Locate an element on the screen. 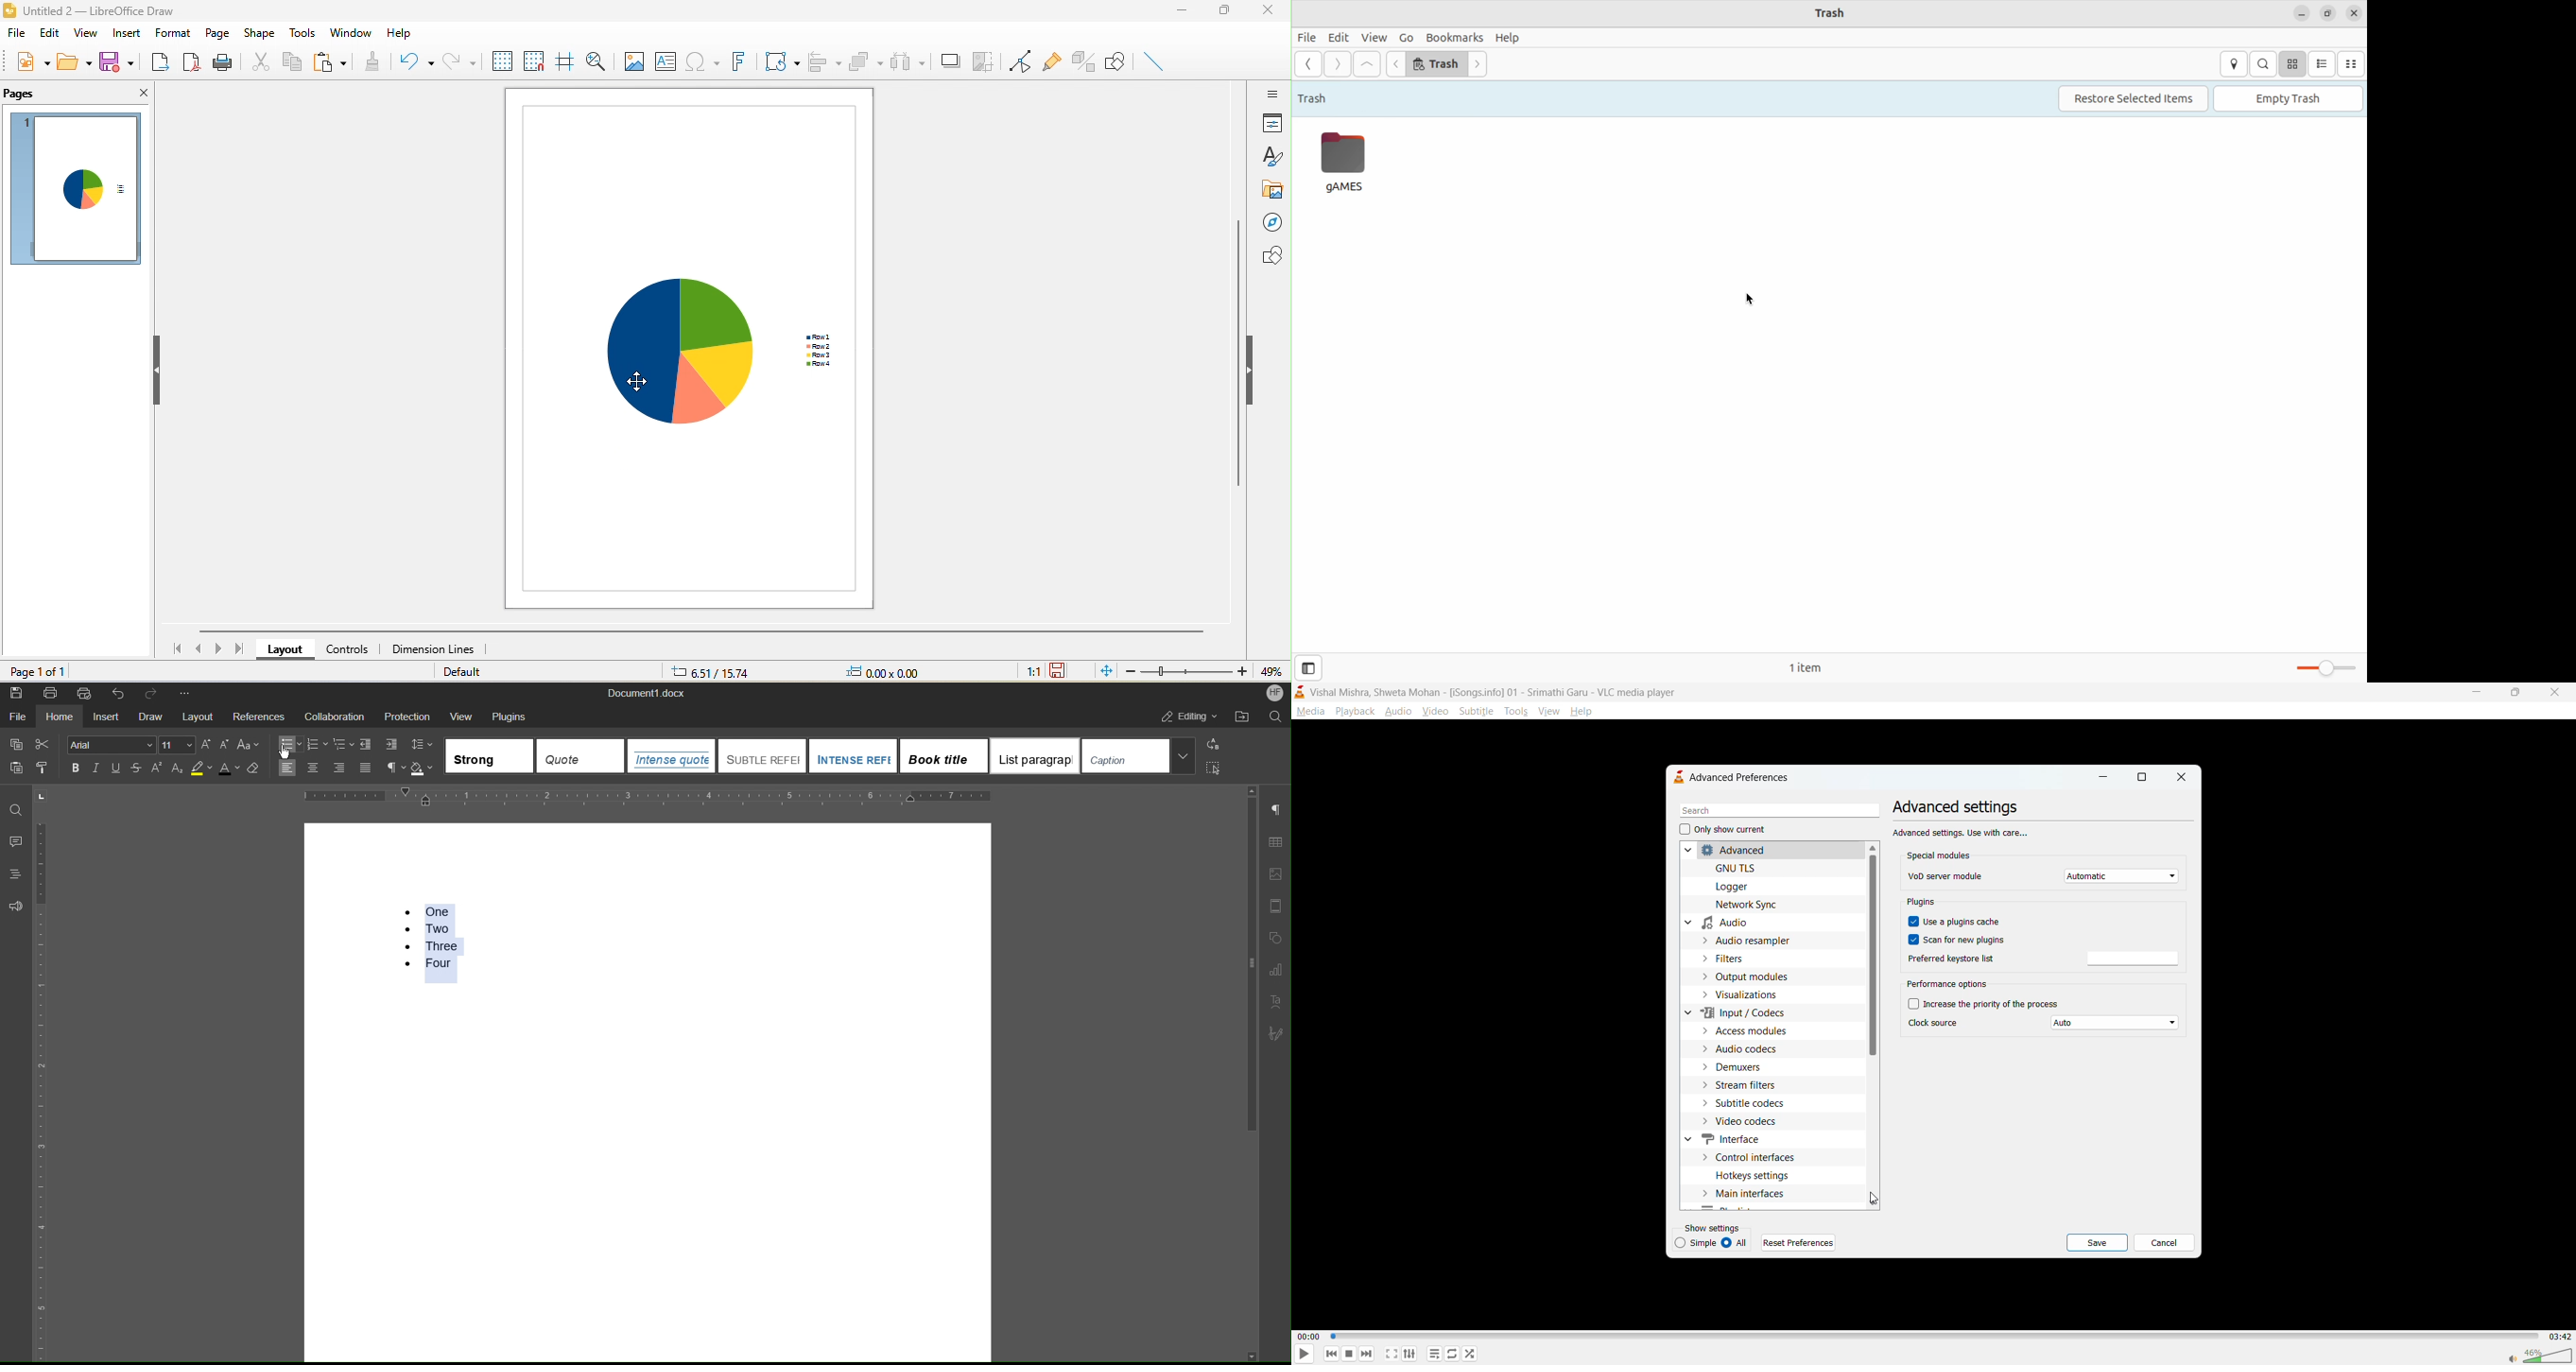  Copy is located at coordinates (13, 744).